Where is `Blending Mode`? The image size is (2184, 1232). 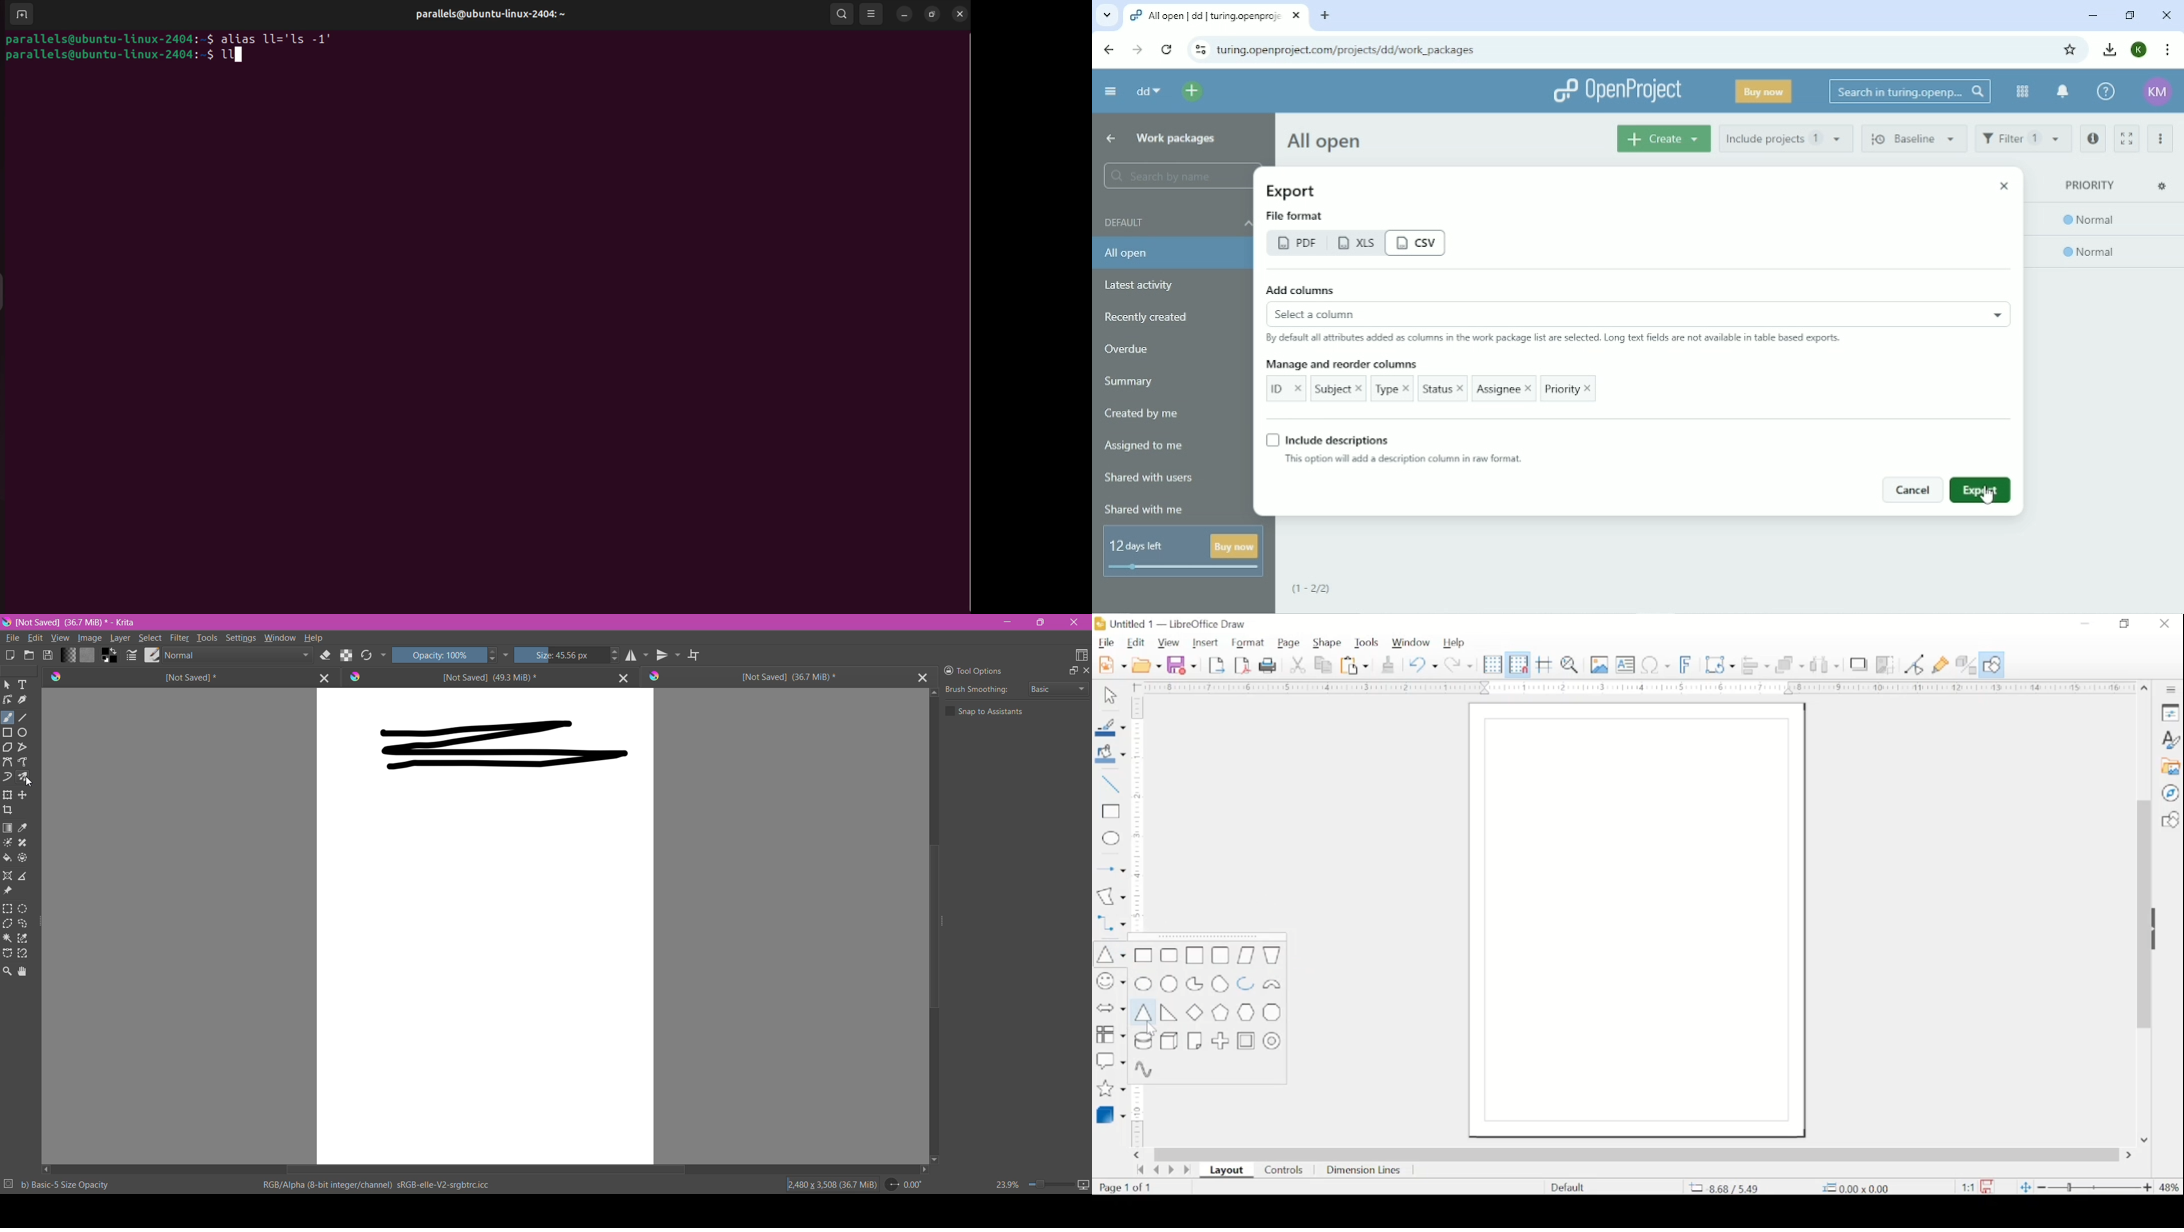
Blending Mode is located at coordinates (237, 655).